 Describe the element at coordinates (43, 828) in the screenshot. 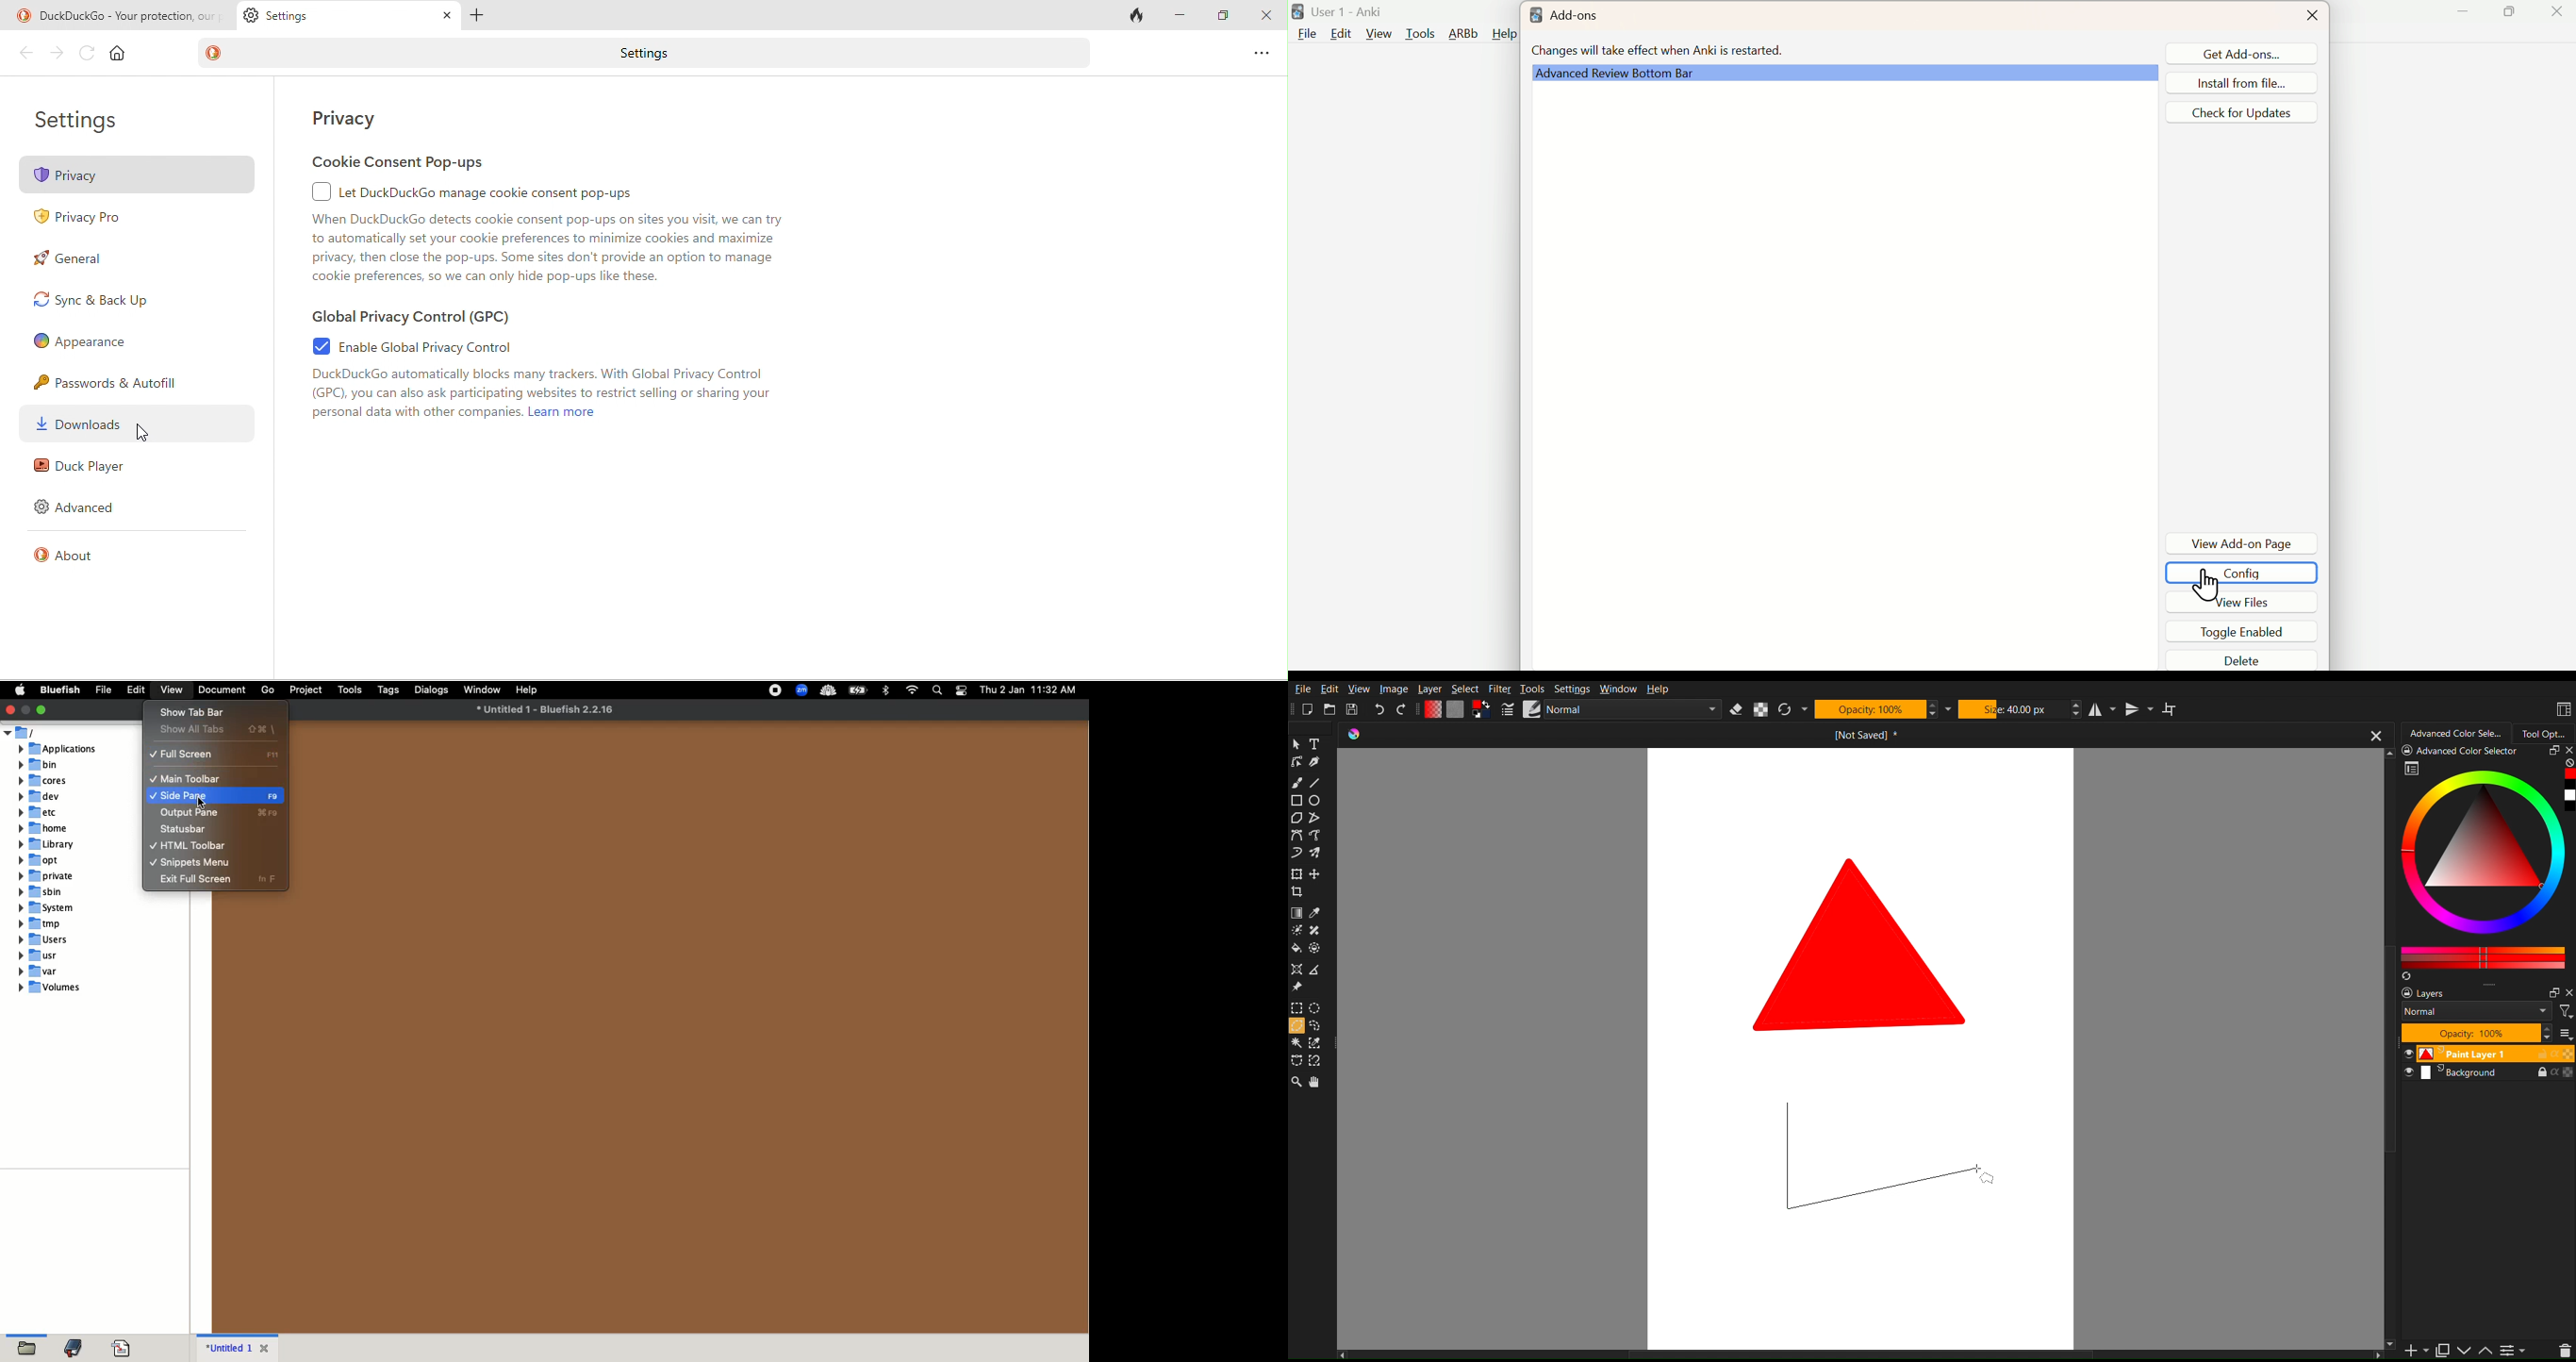

I see `home` at that location.